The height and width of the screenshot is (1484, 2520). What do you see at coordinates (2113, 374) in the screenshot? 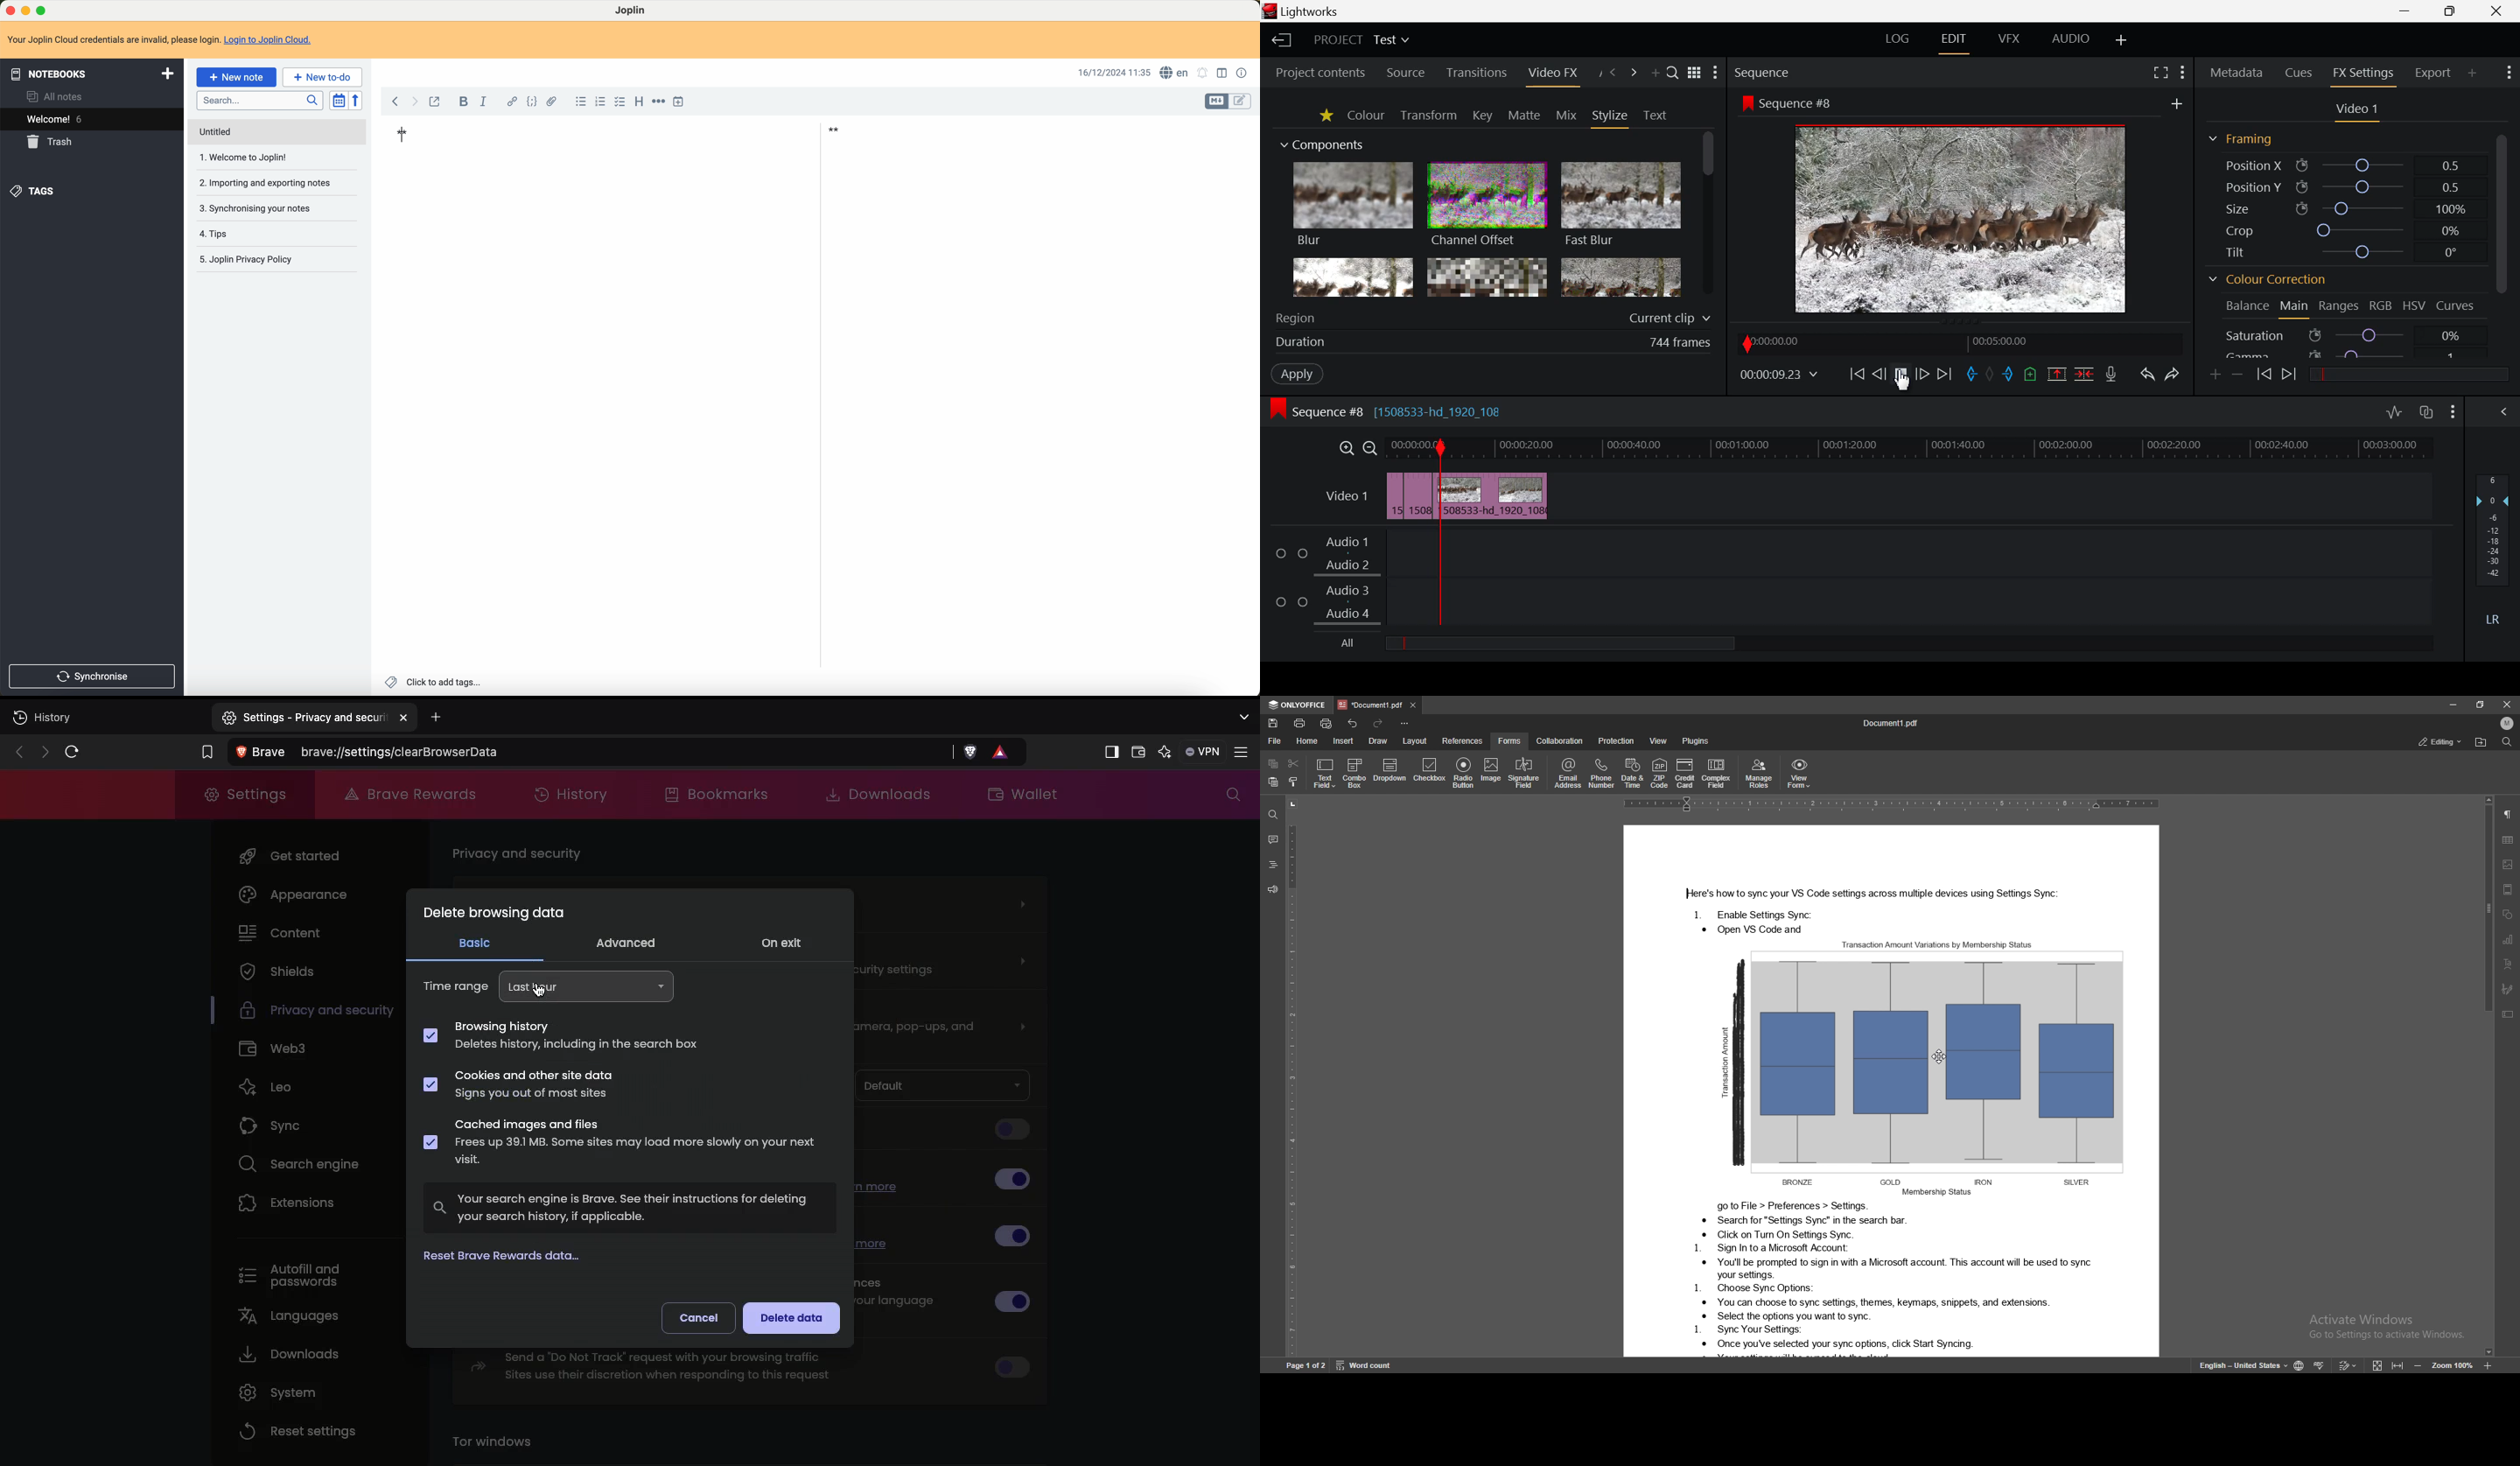
I see `Record Voiceover` at bounding box center [2113, 374].